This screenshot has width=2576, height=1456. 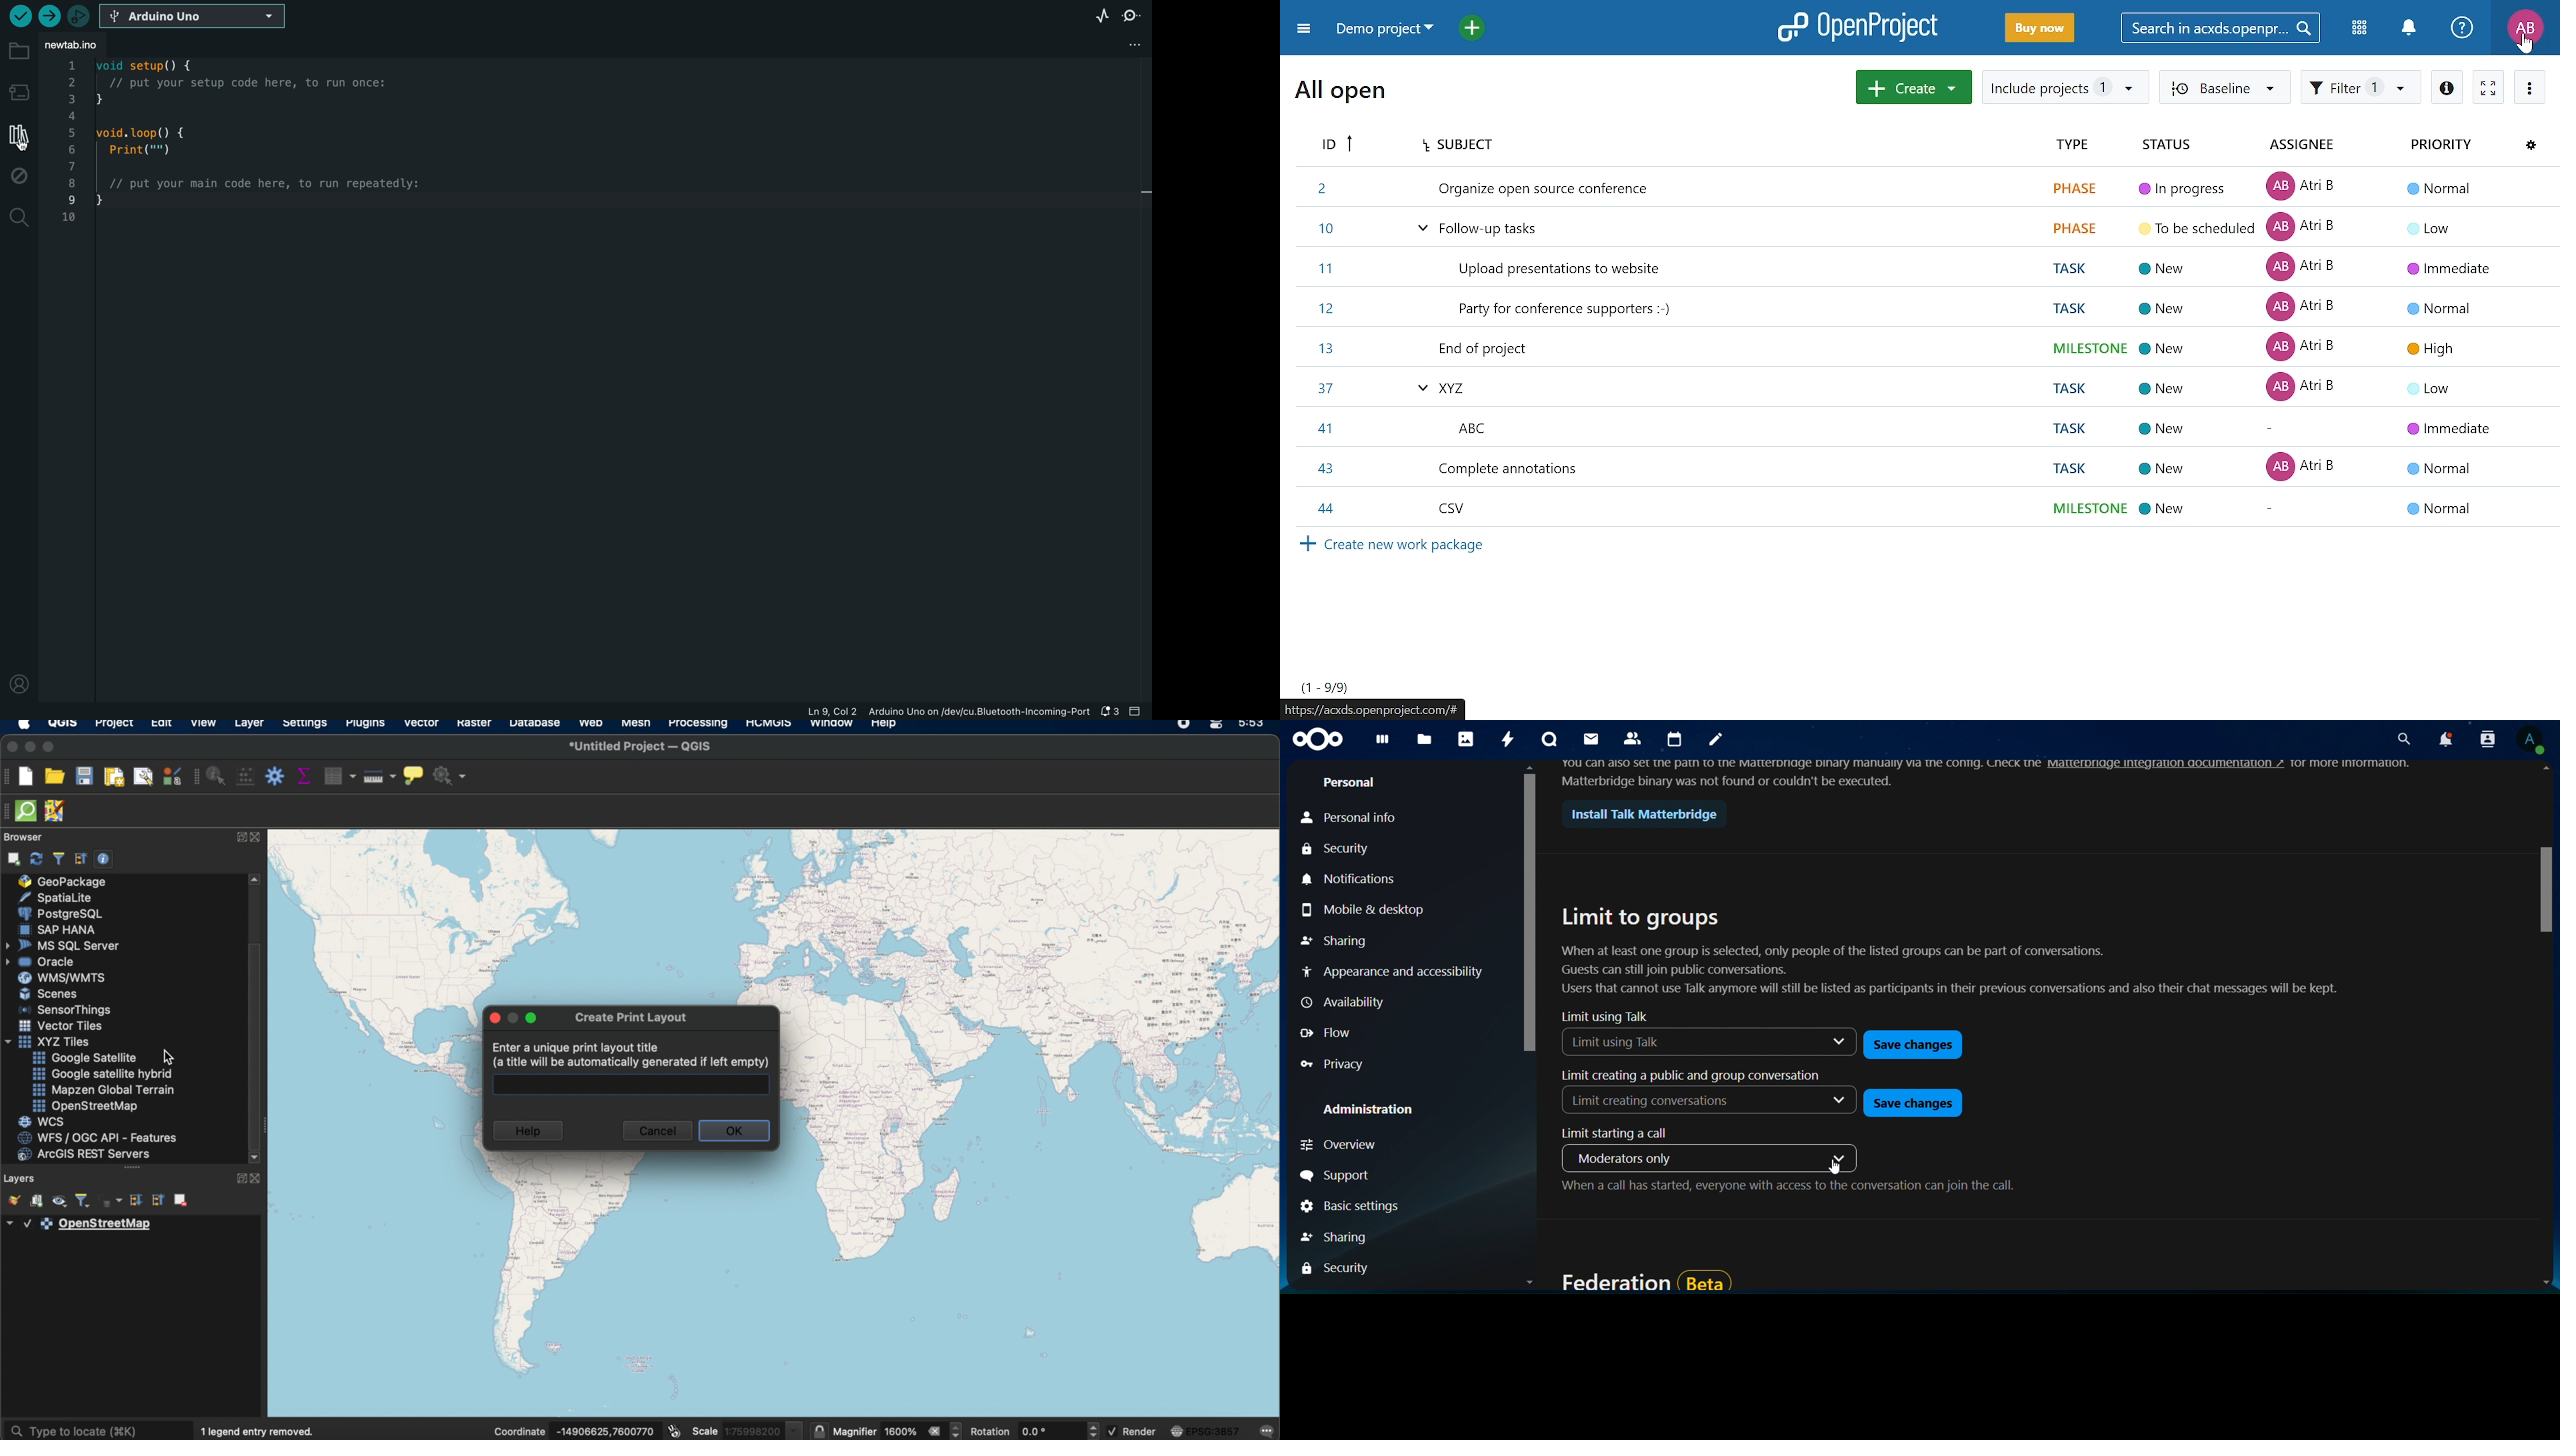 I want to click on overview, so click(x=1343, y=1145).